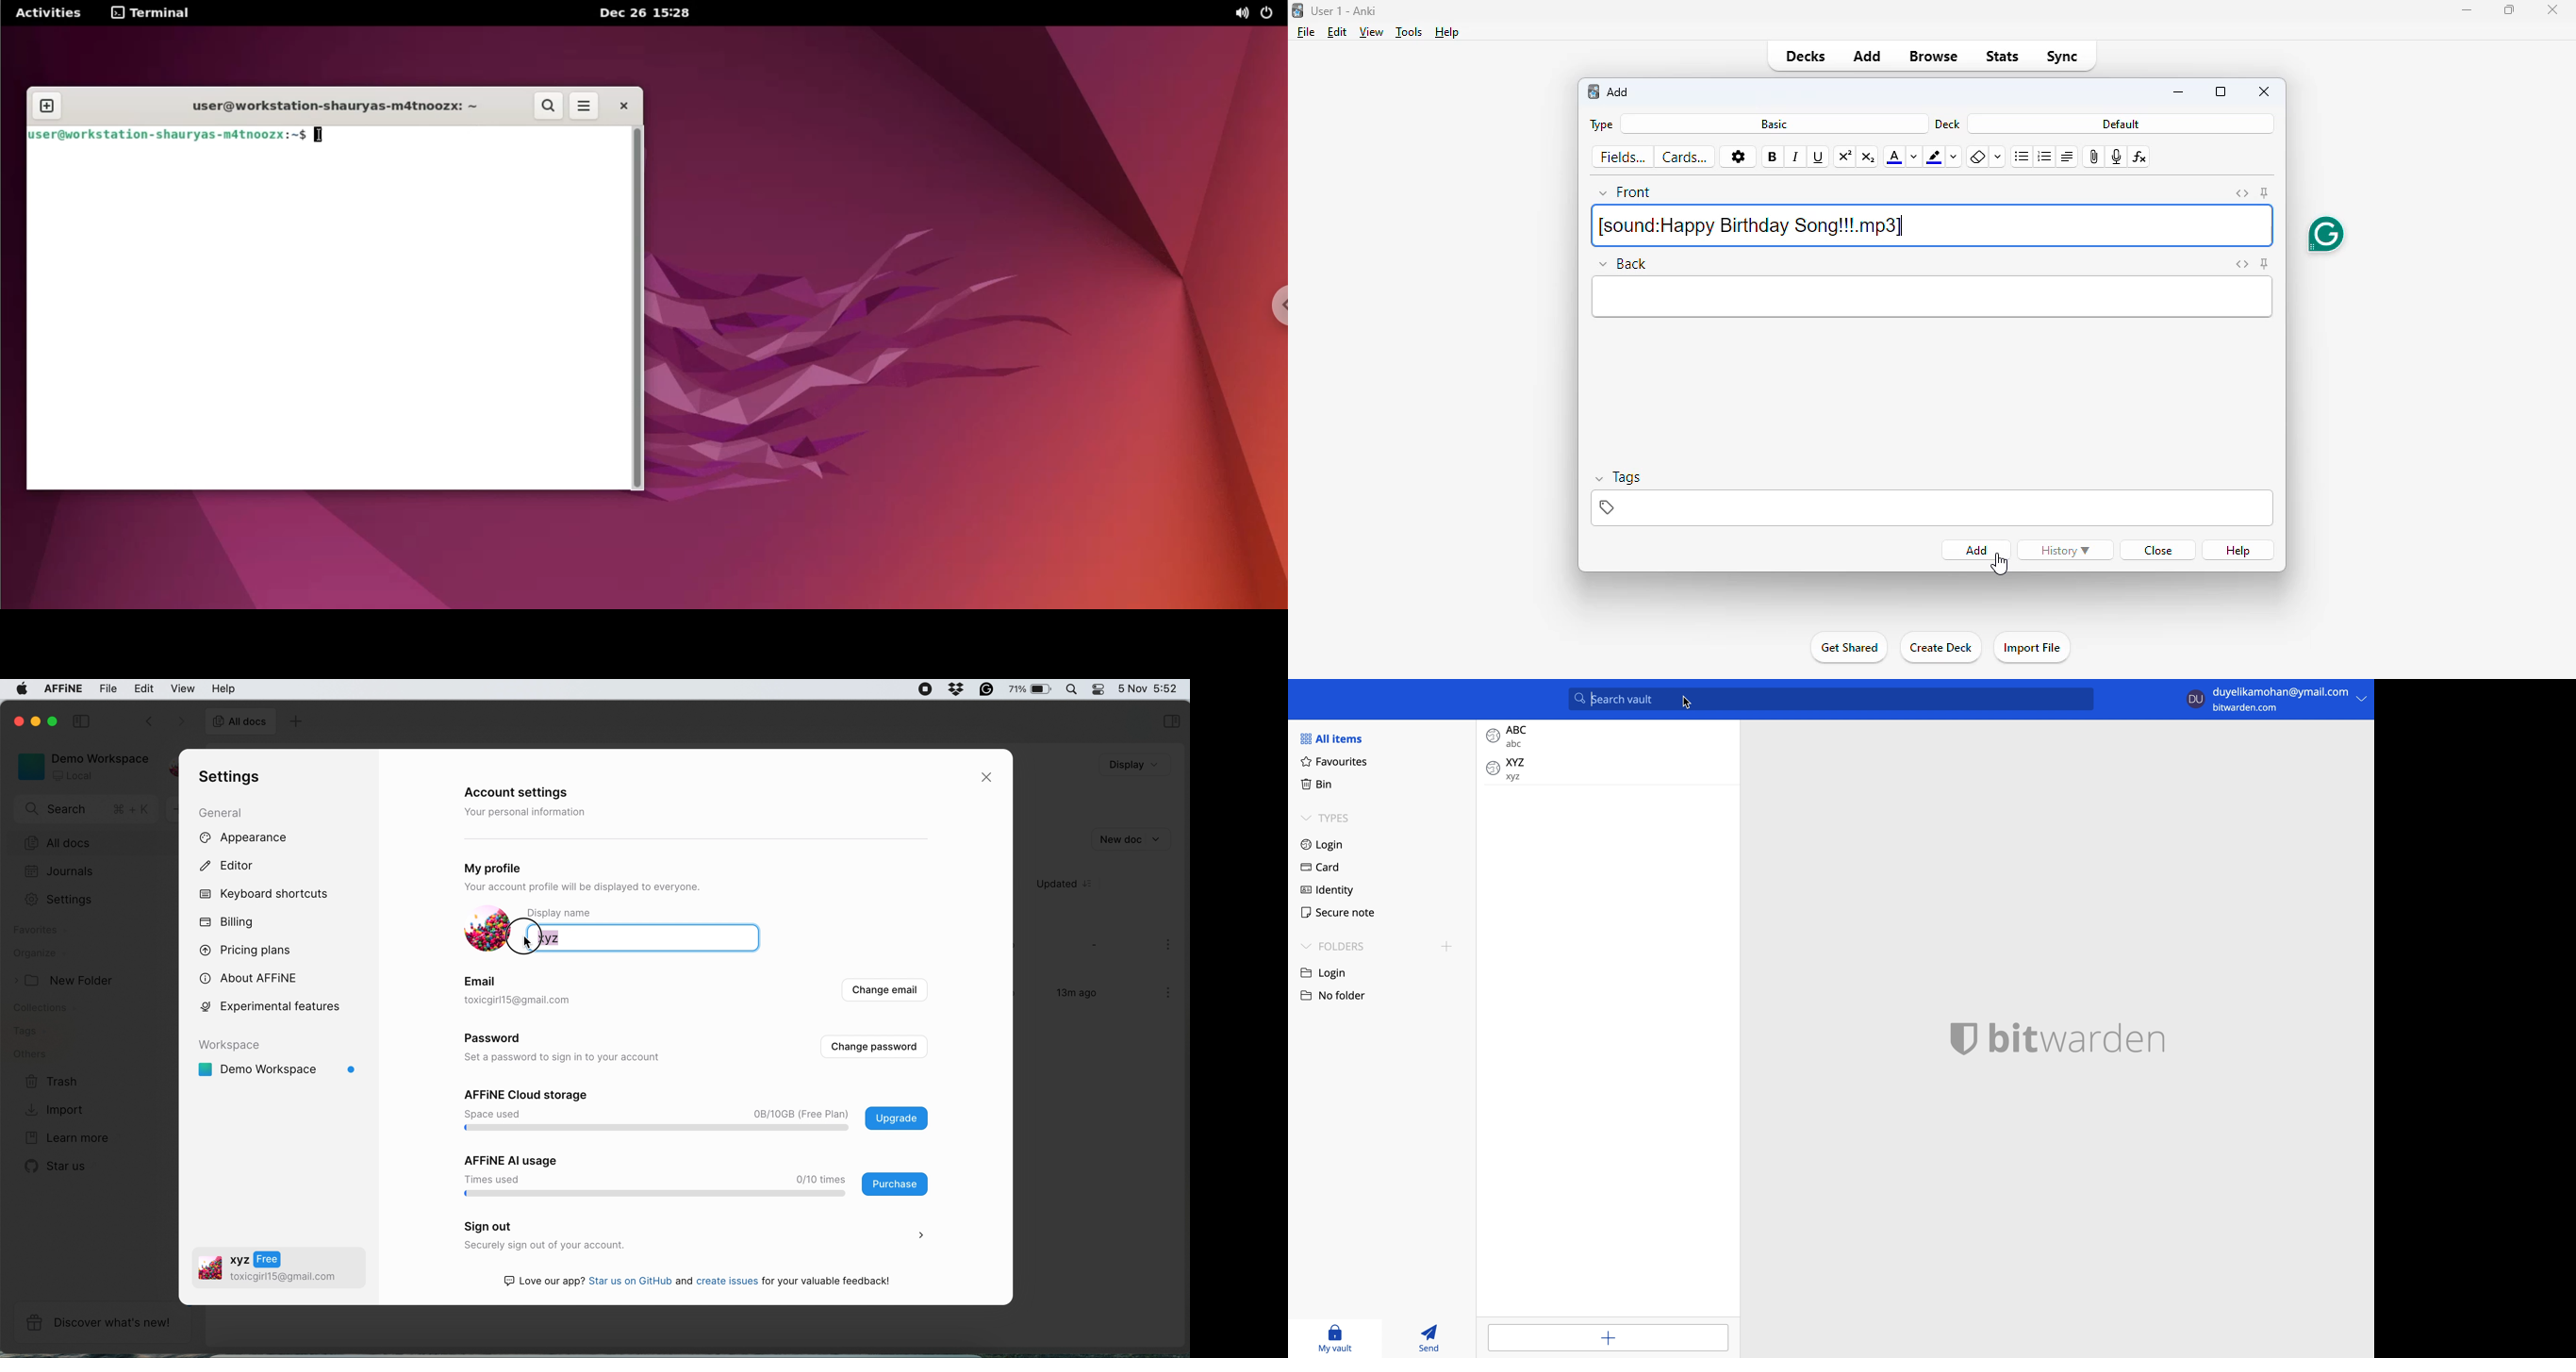  I want to click on options, so click(1737, 157).